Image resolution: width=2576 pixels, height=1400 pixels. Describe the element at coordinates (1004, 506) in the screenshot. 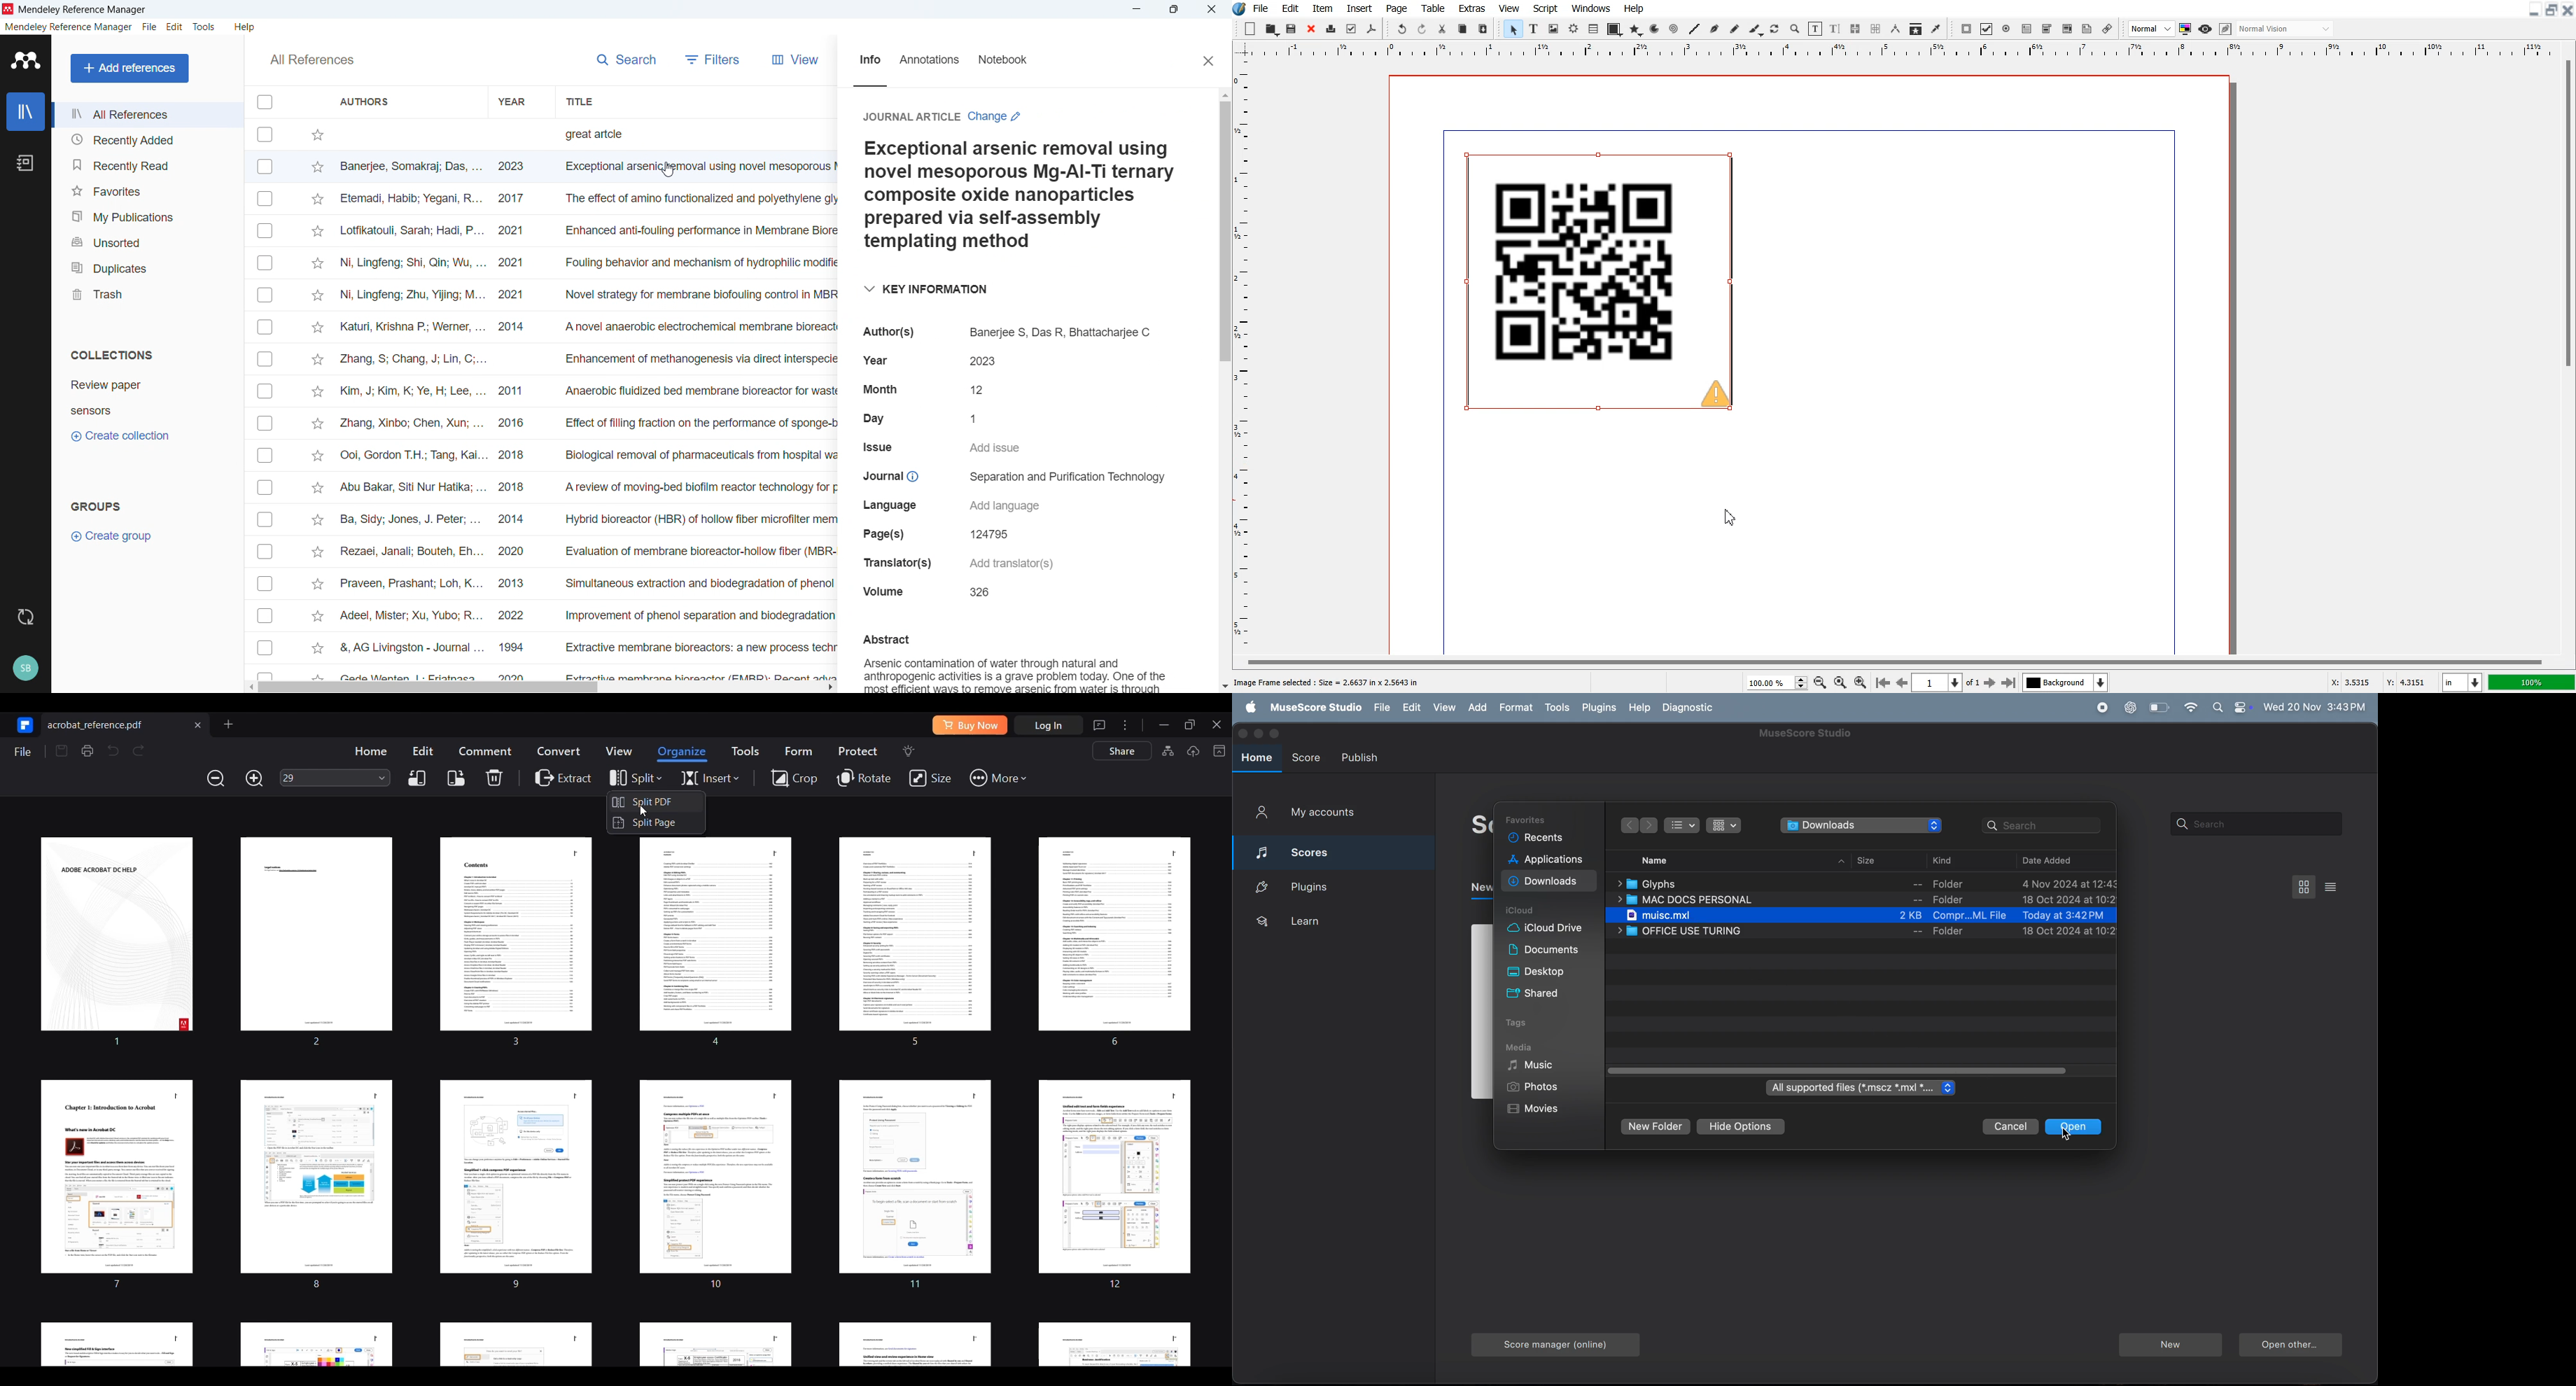

I see `Add language ` at that location.